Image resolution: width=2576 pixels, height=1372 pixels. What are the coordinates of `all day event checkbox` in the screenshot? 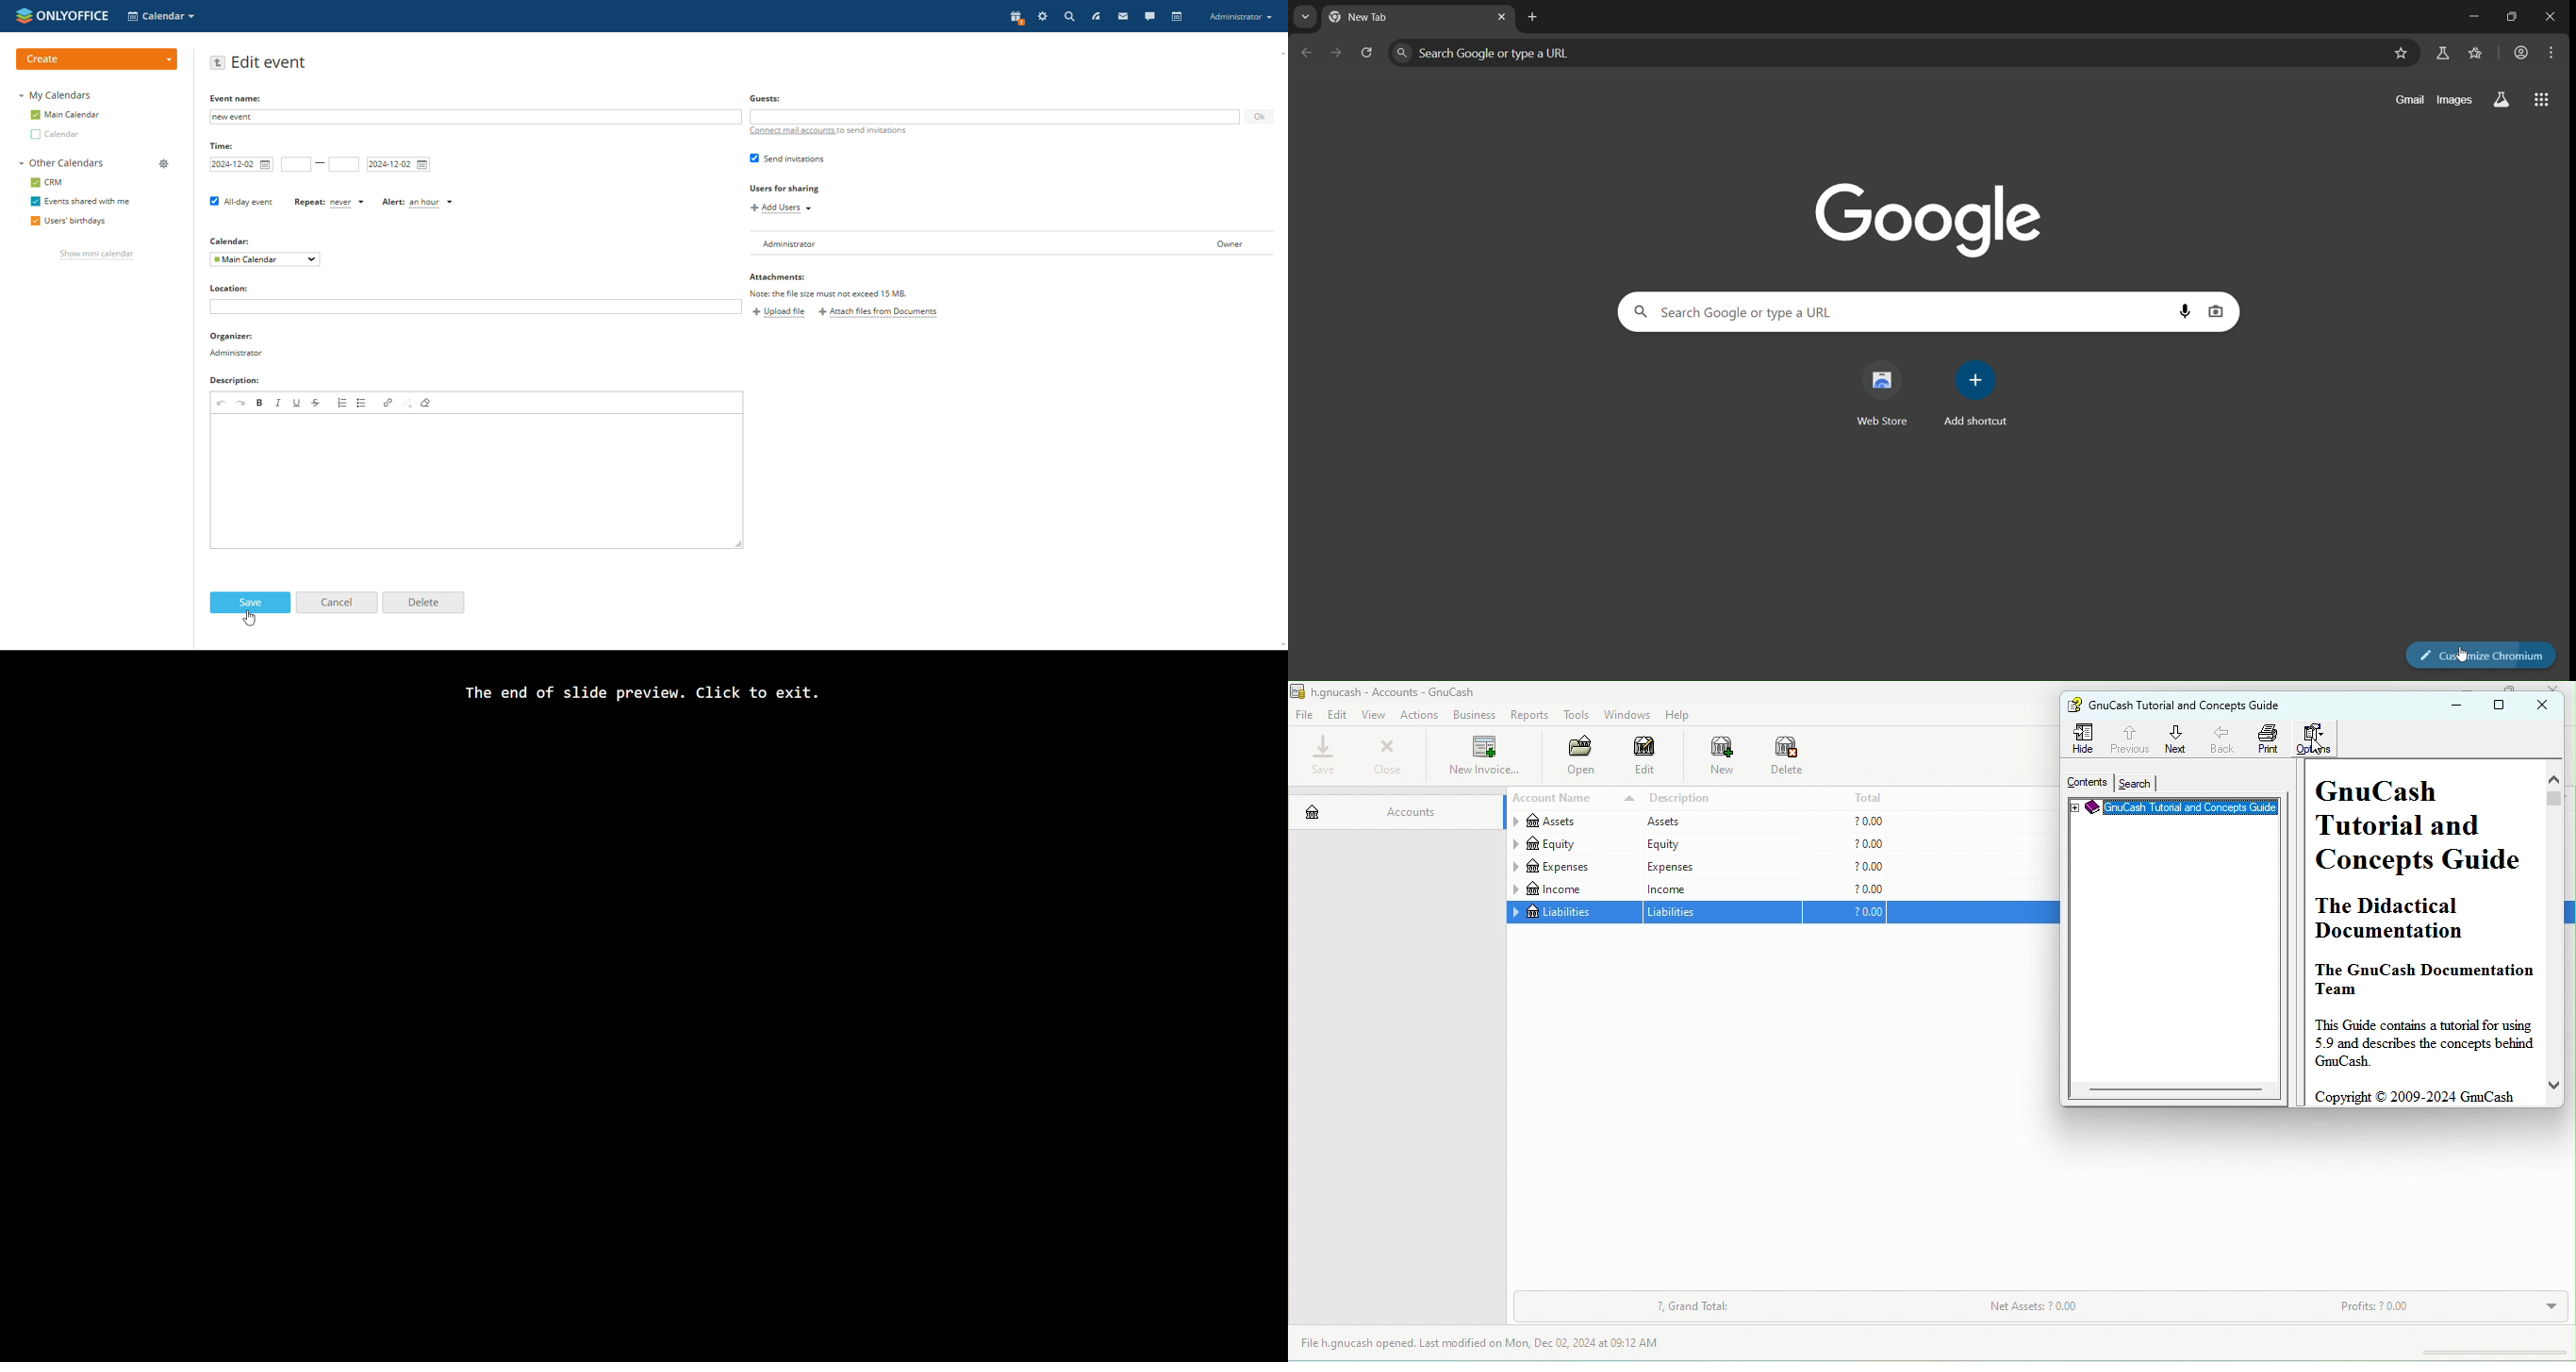 It's located at (242, 201).